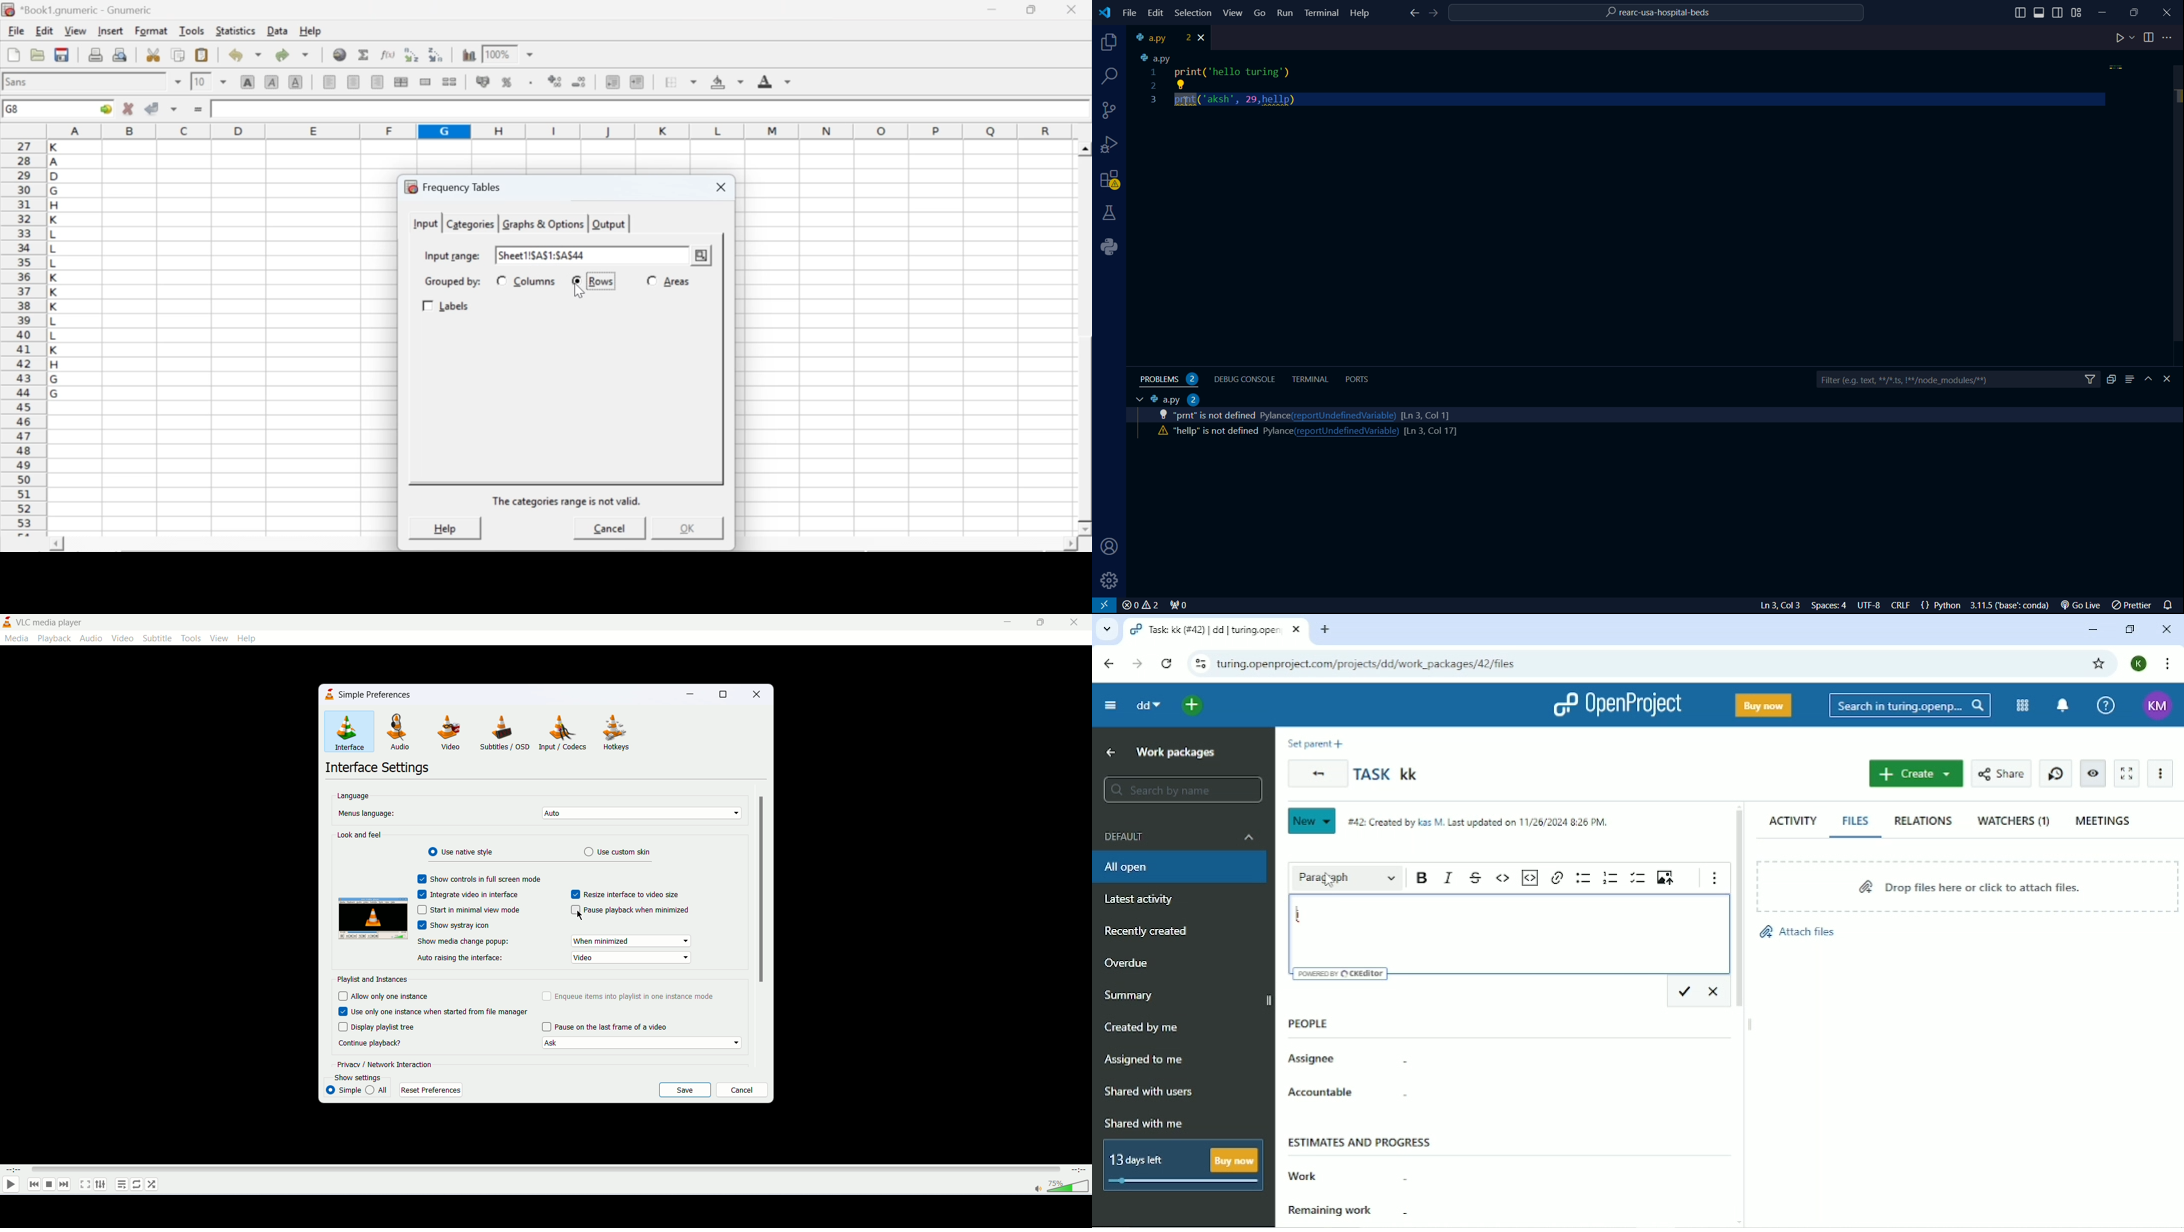 This screenshot has height=1232, width=2184. What do you see at coordinates (2125, 39) in the screenshot?
I see `play` at bounding box center [2125, 39].